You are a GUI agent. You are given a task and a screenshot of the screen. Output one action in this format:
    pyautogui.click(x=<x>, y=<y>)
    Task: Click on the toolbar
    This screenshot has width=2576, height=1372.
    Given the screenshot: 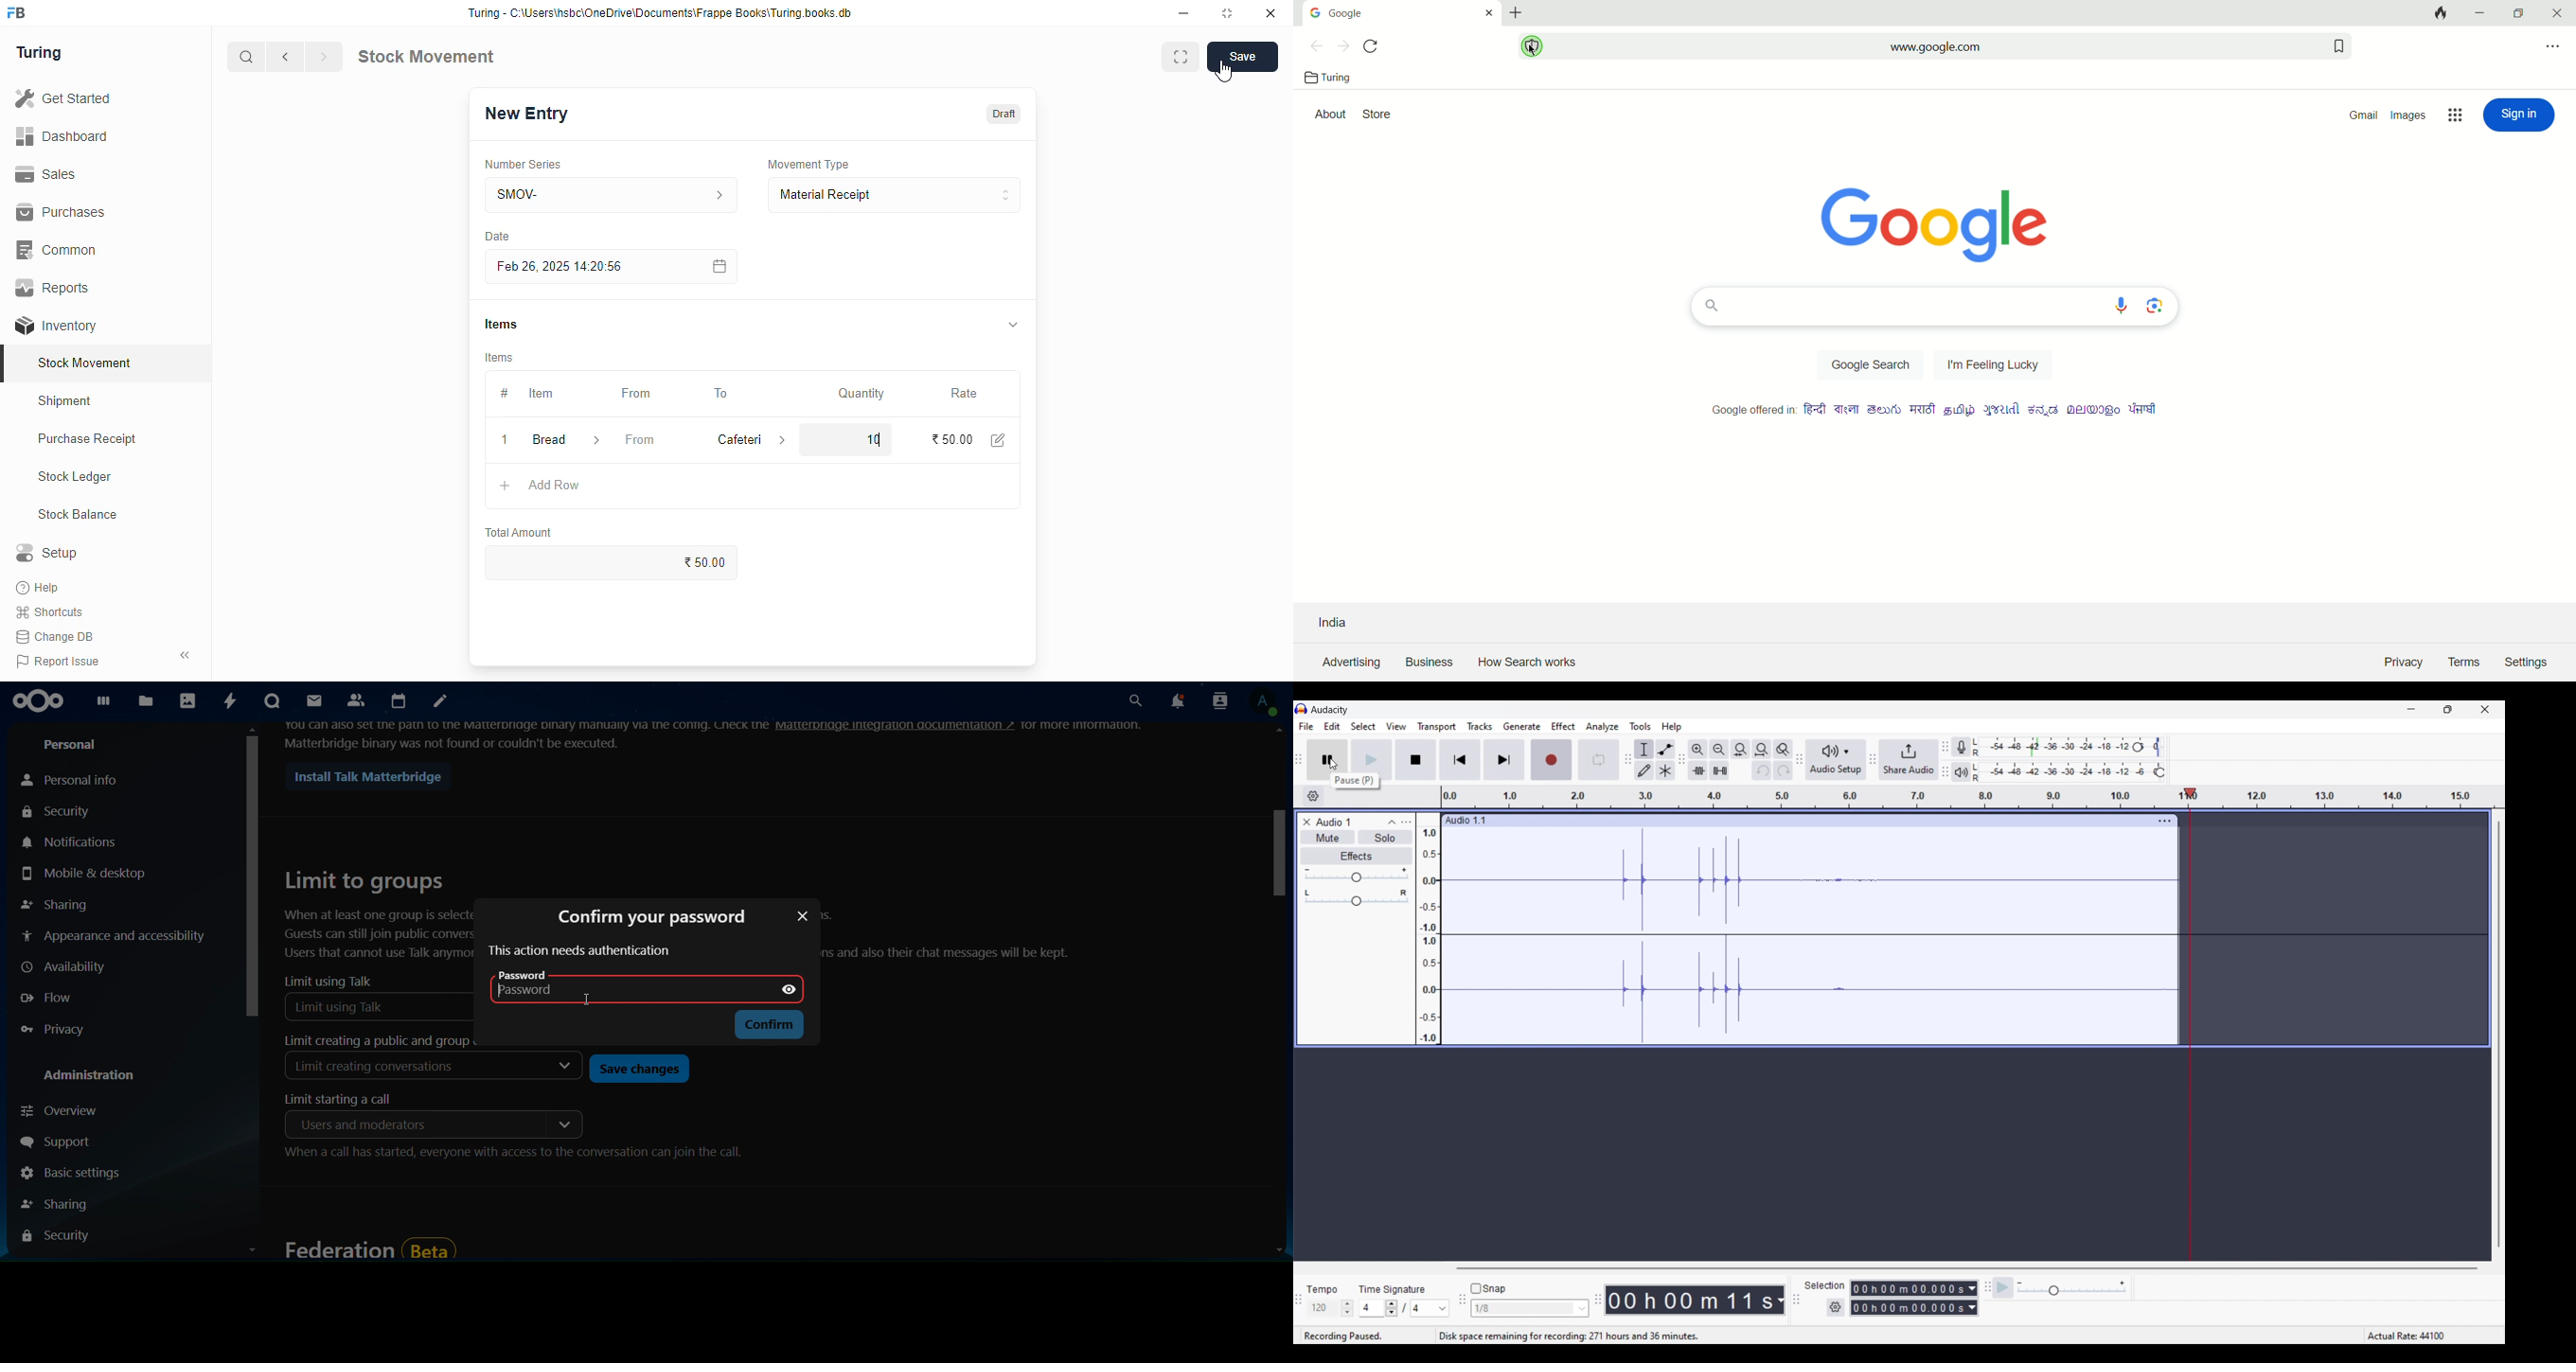 What is the action you would take?
    pyautogui.click(x=1873, y=759)
    